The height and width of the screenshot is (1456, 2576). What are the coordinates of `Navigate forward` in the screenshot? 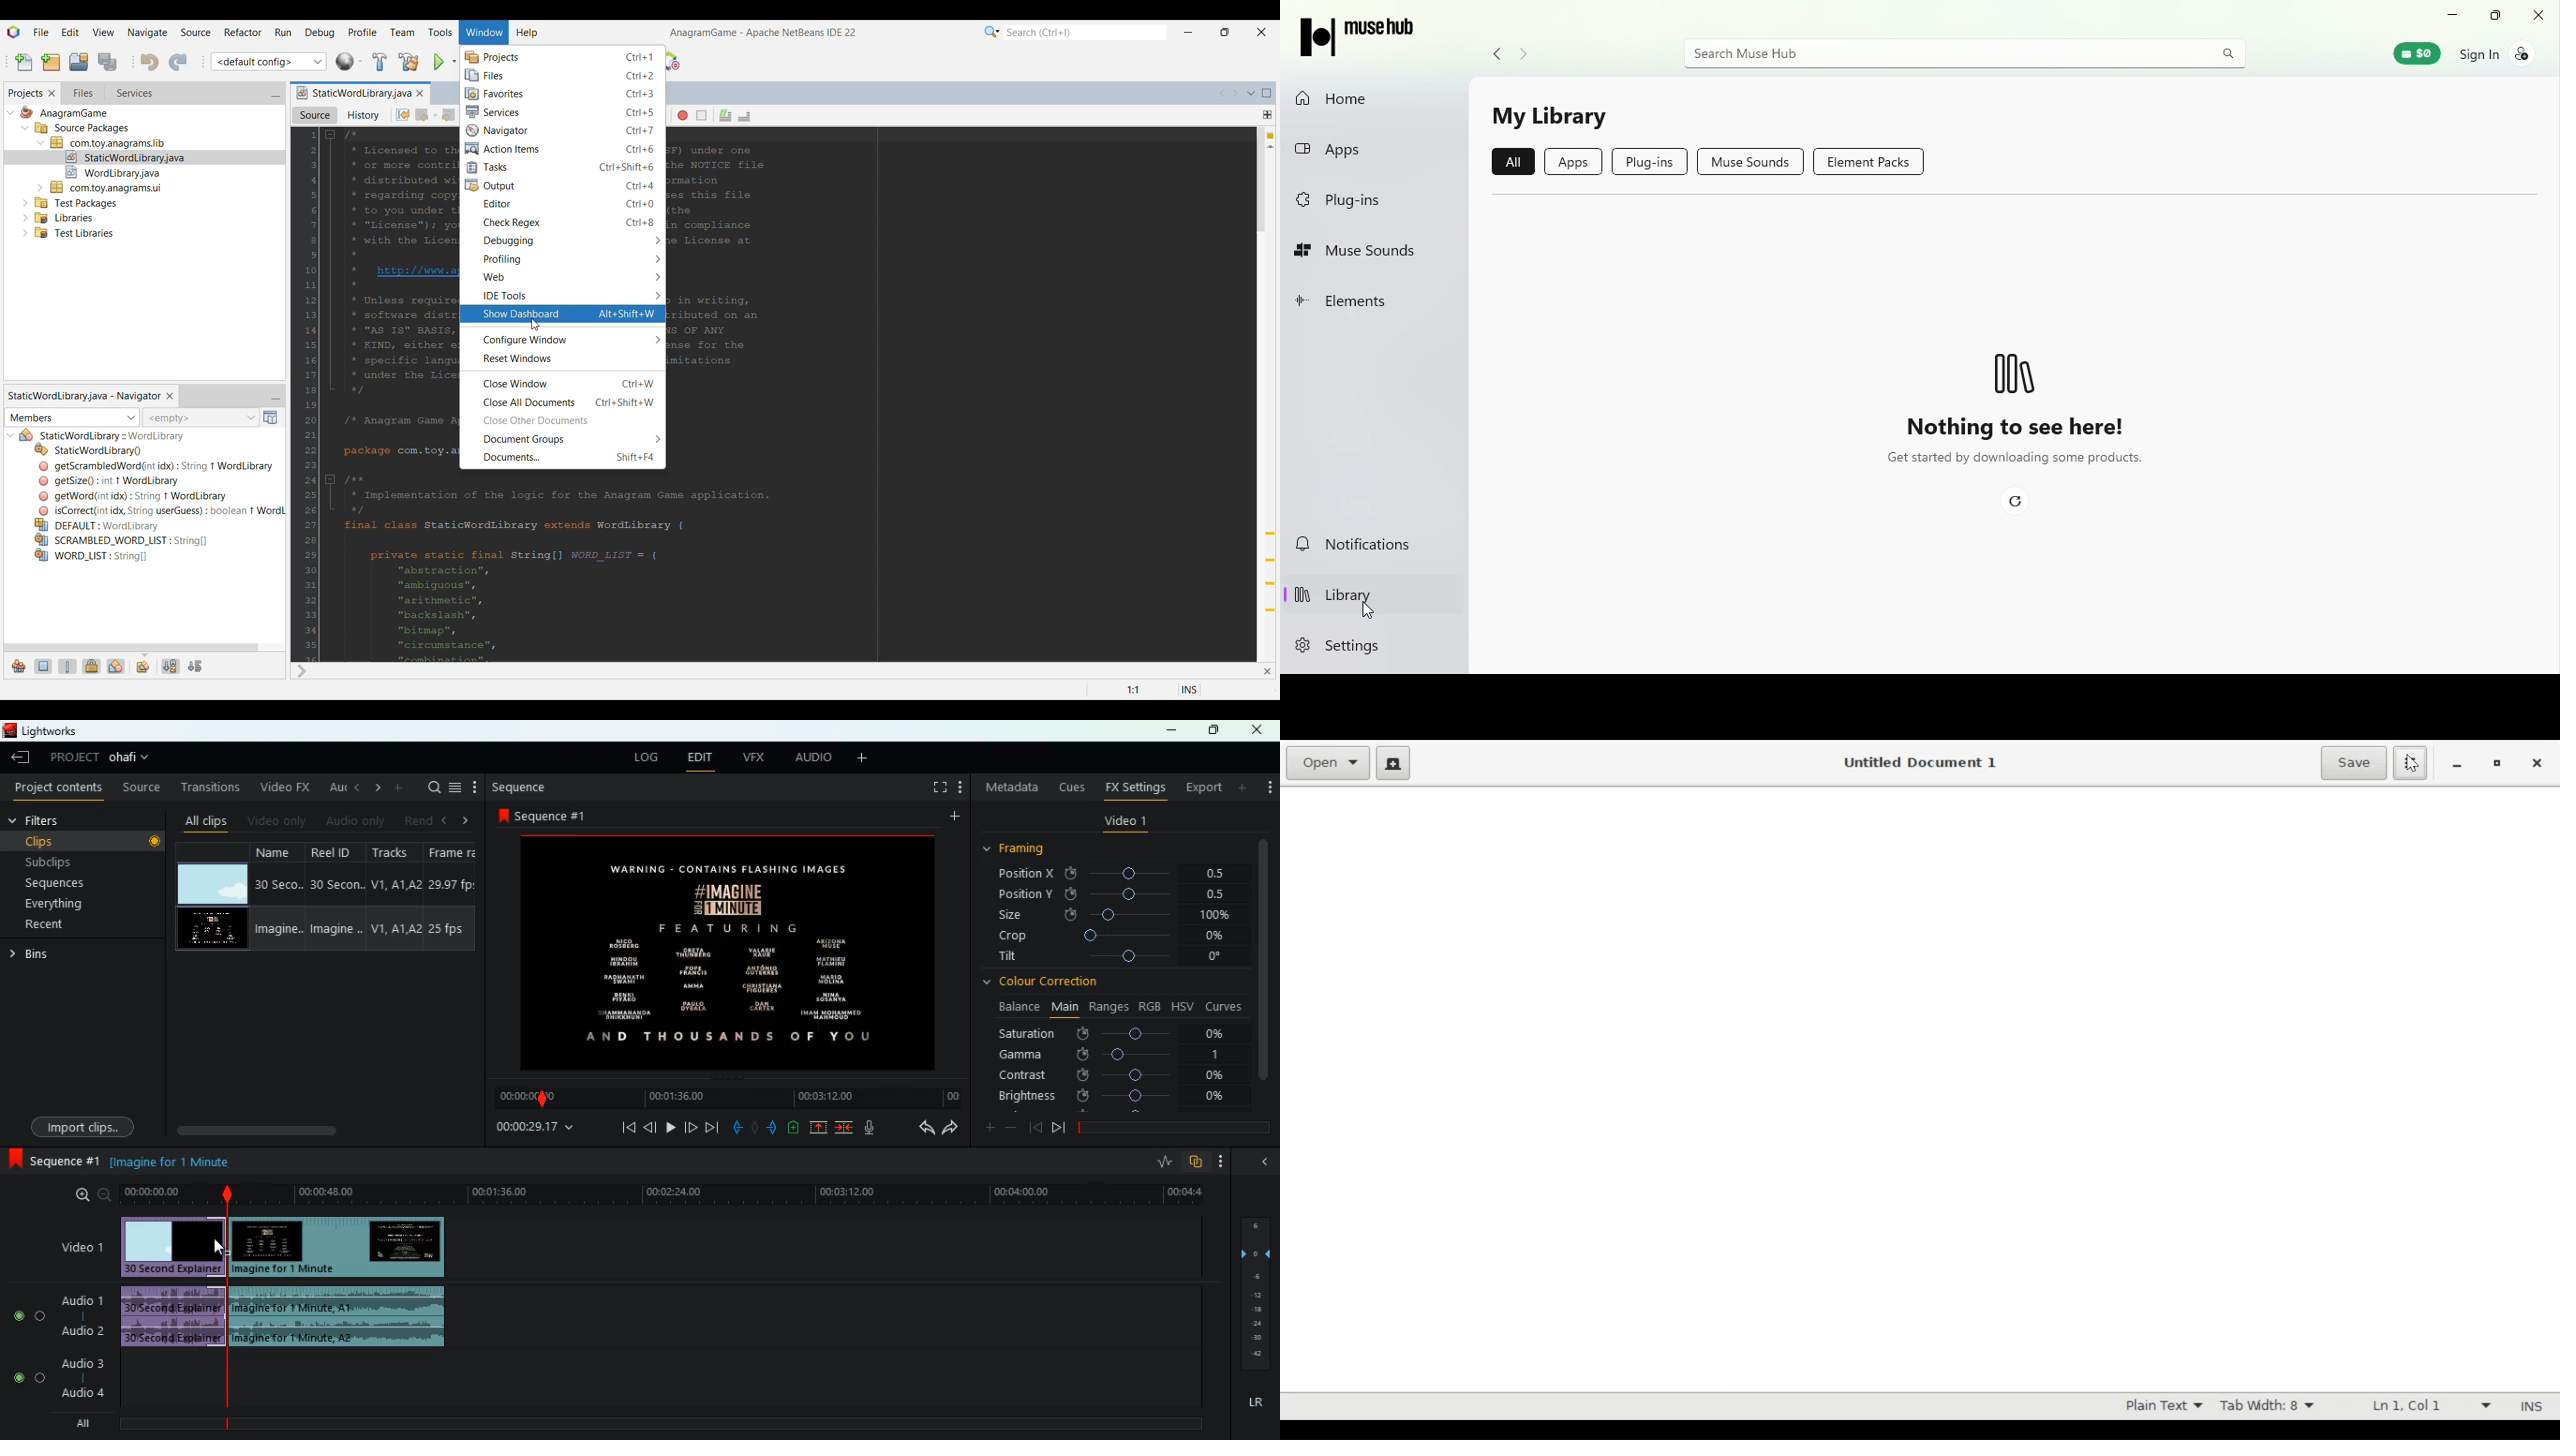 It's located at (1524, 52).